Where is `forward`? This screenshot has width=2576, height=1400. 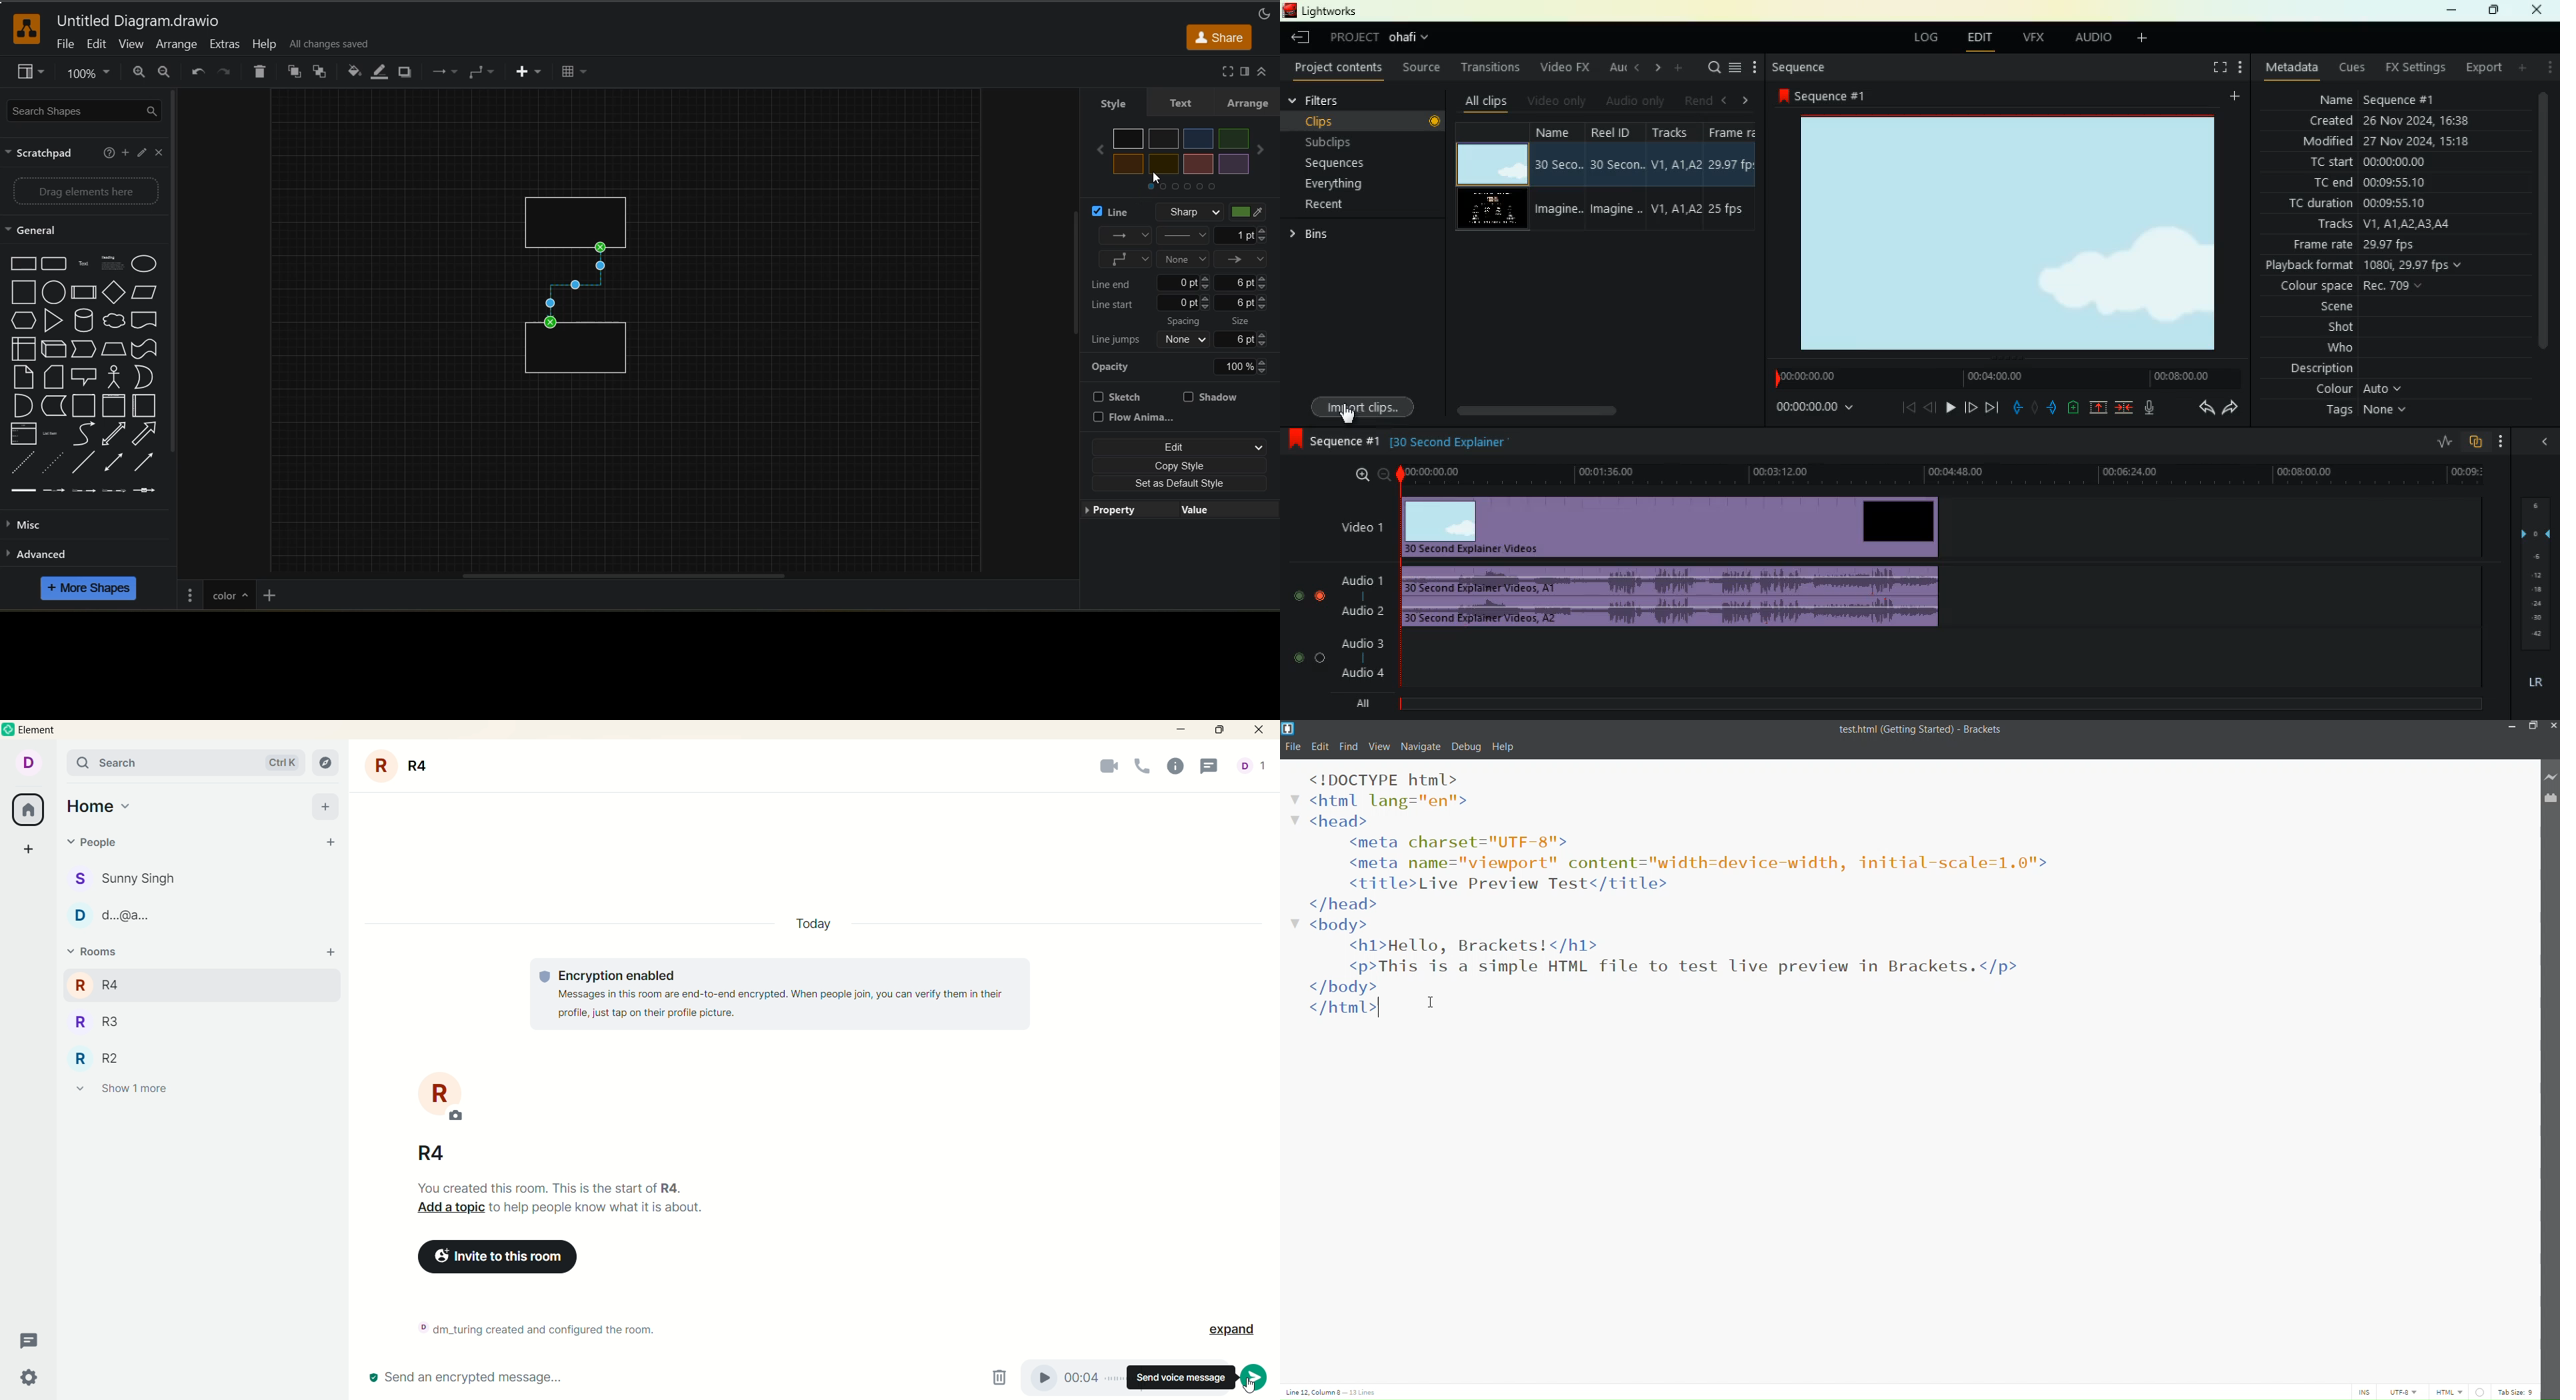
forward is located at coordinates (2234, 407).